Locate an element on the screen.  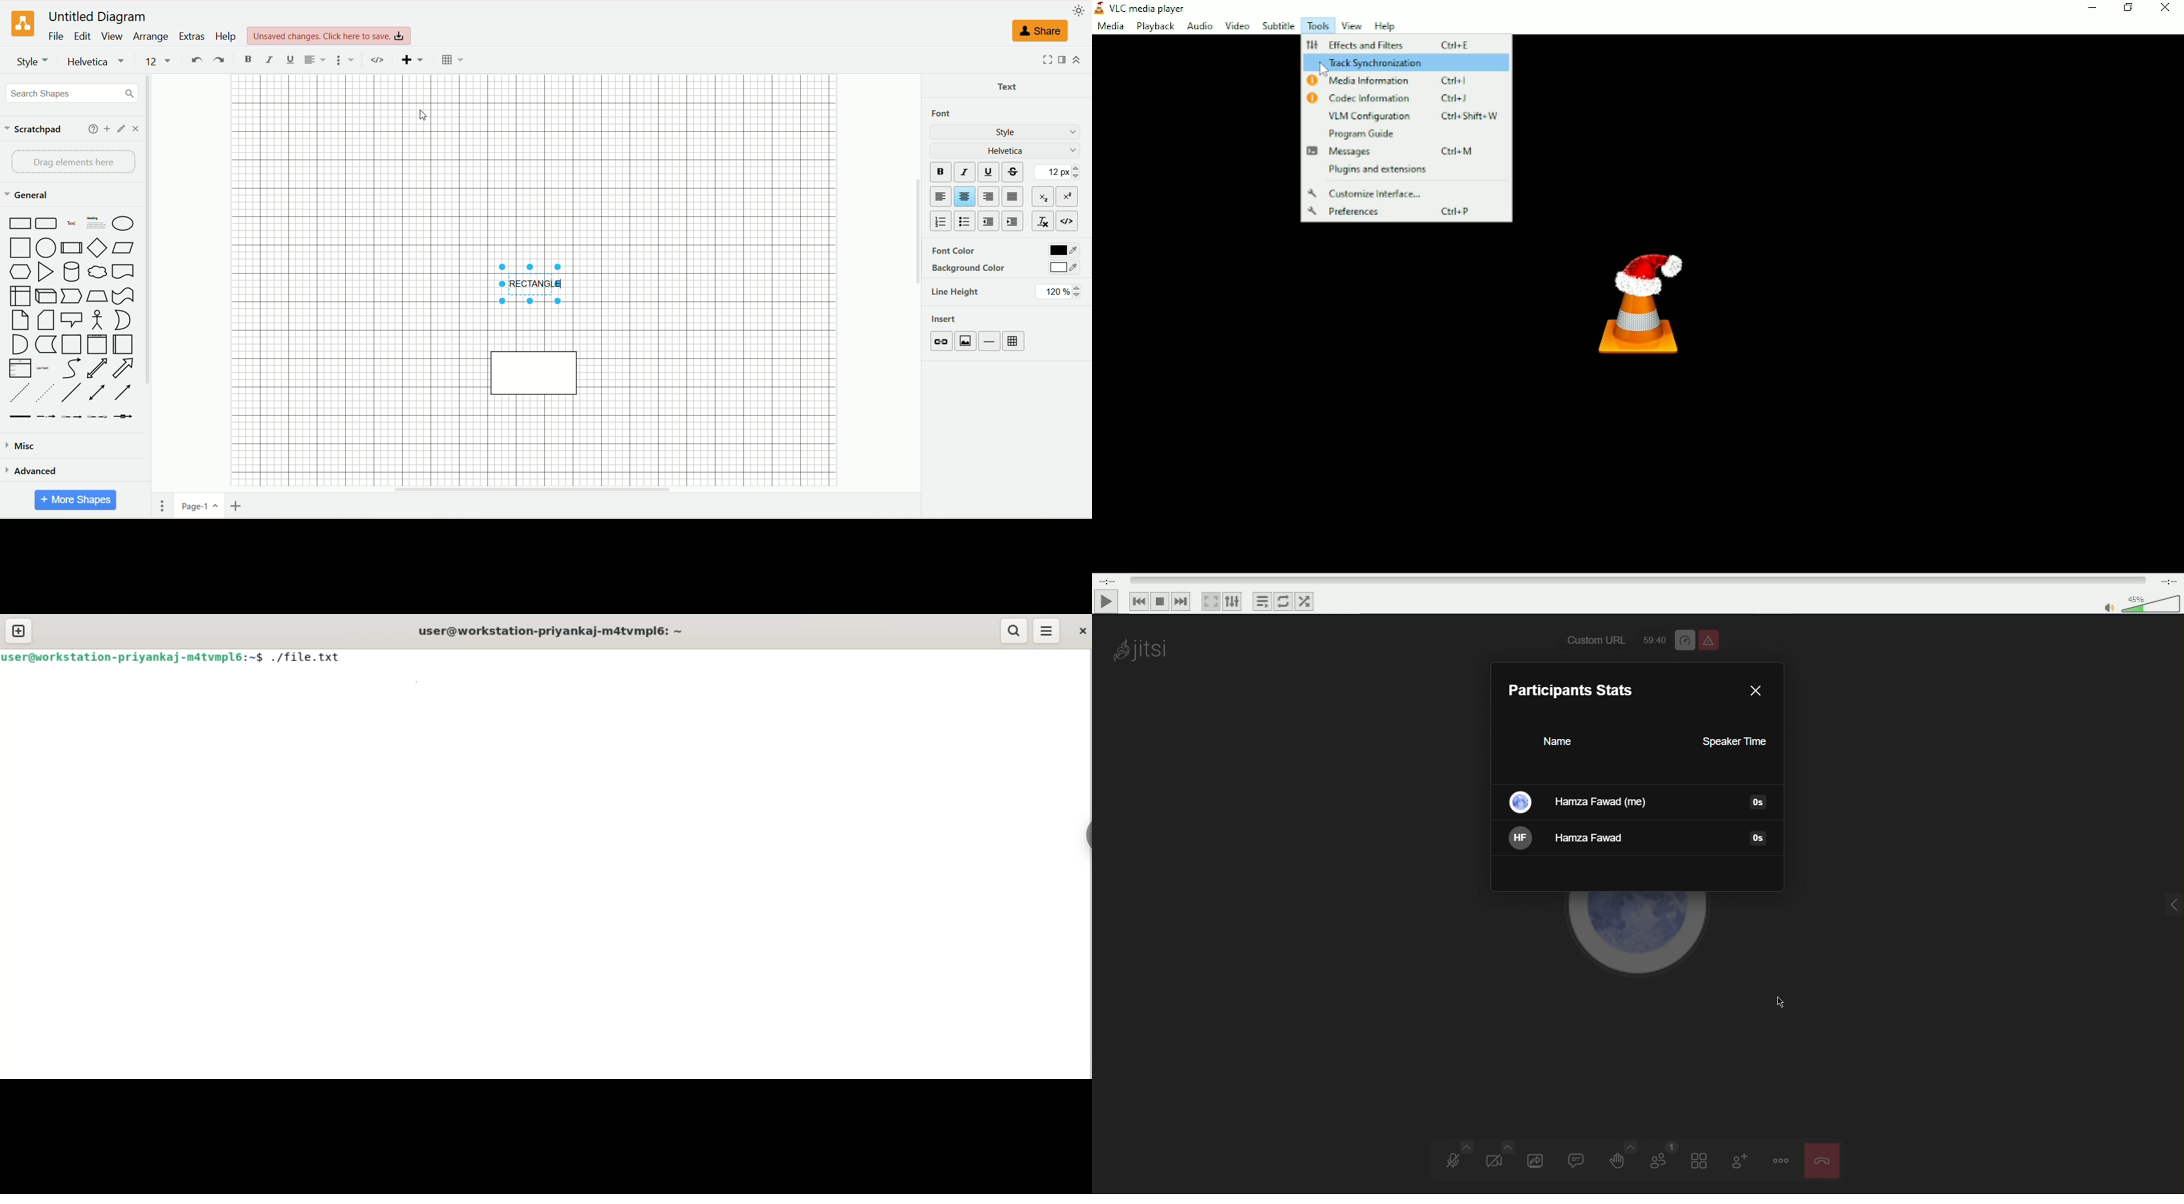
Table is located at coordinates (452, 60).